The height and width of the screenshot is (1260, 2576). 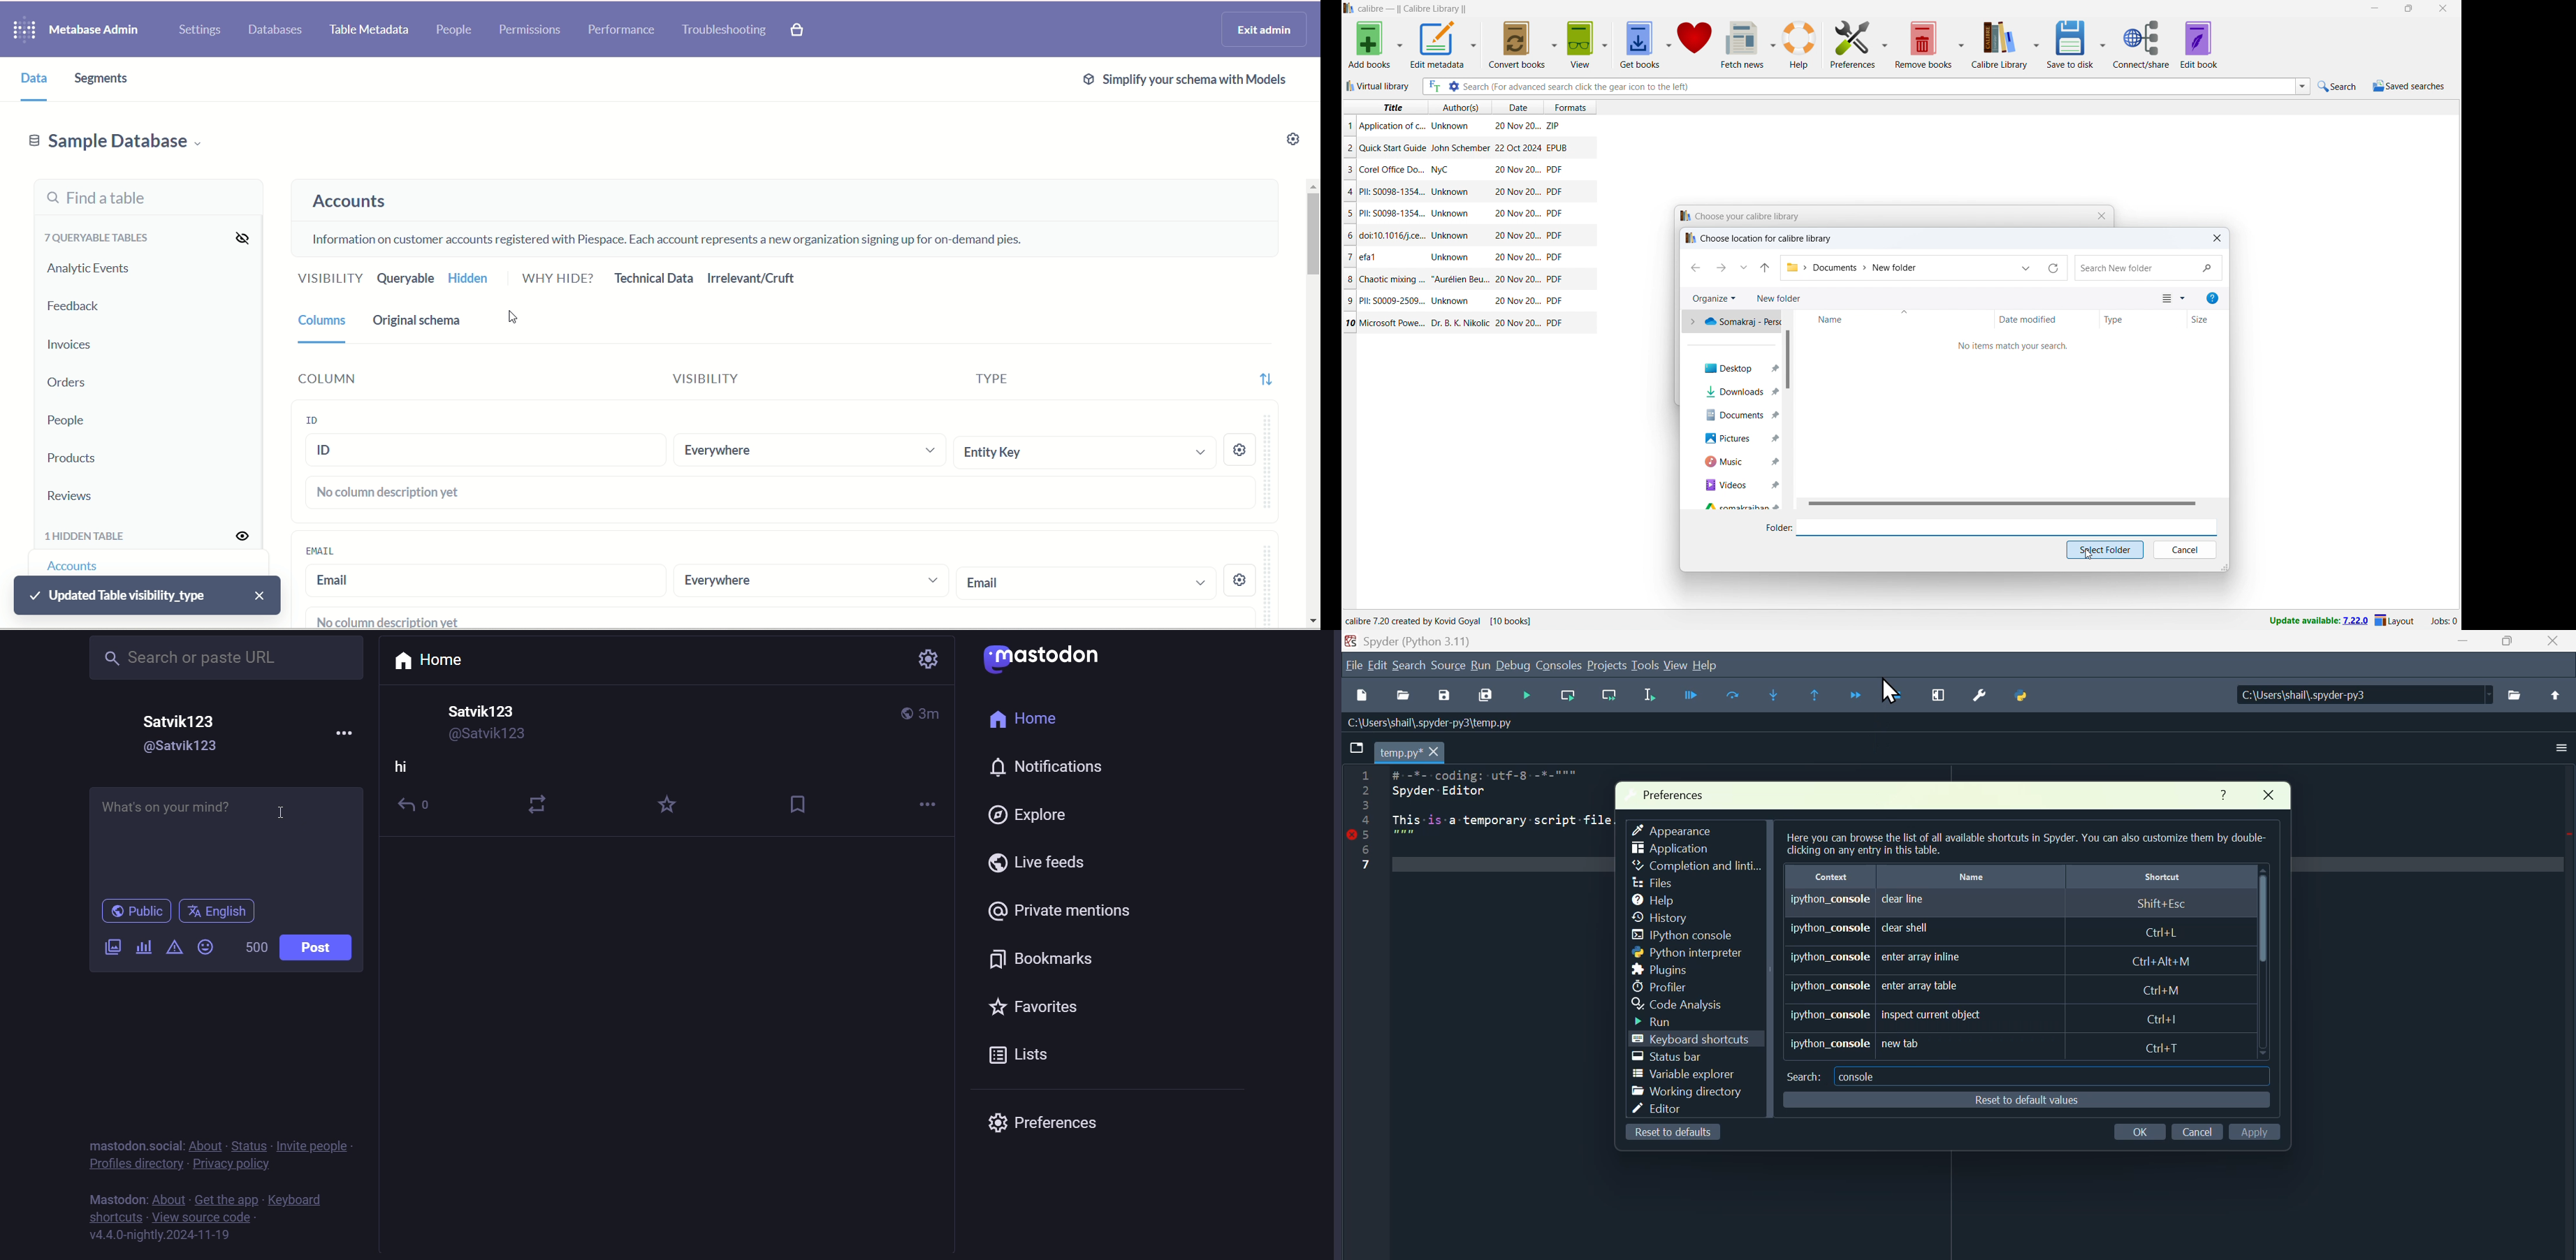 What do you see at coordinates (1988, 695) in the screenshot?
I see `Preferences` at bounding box center [1988, 695].